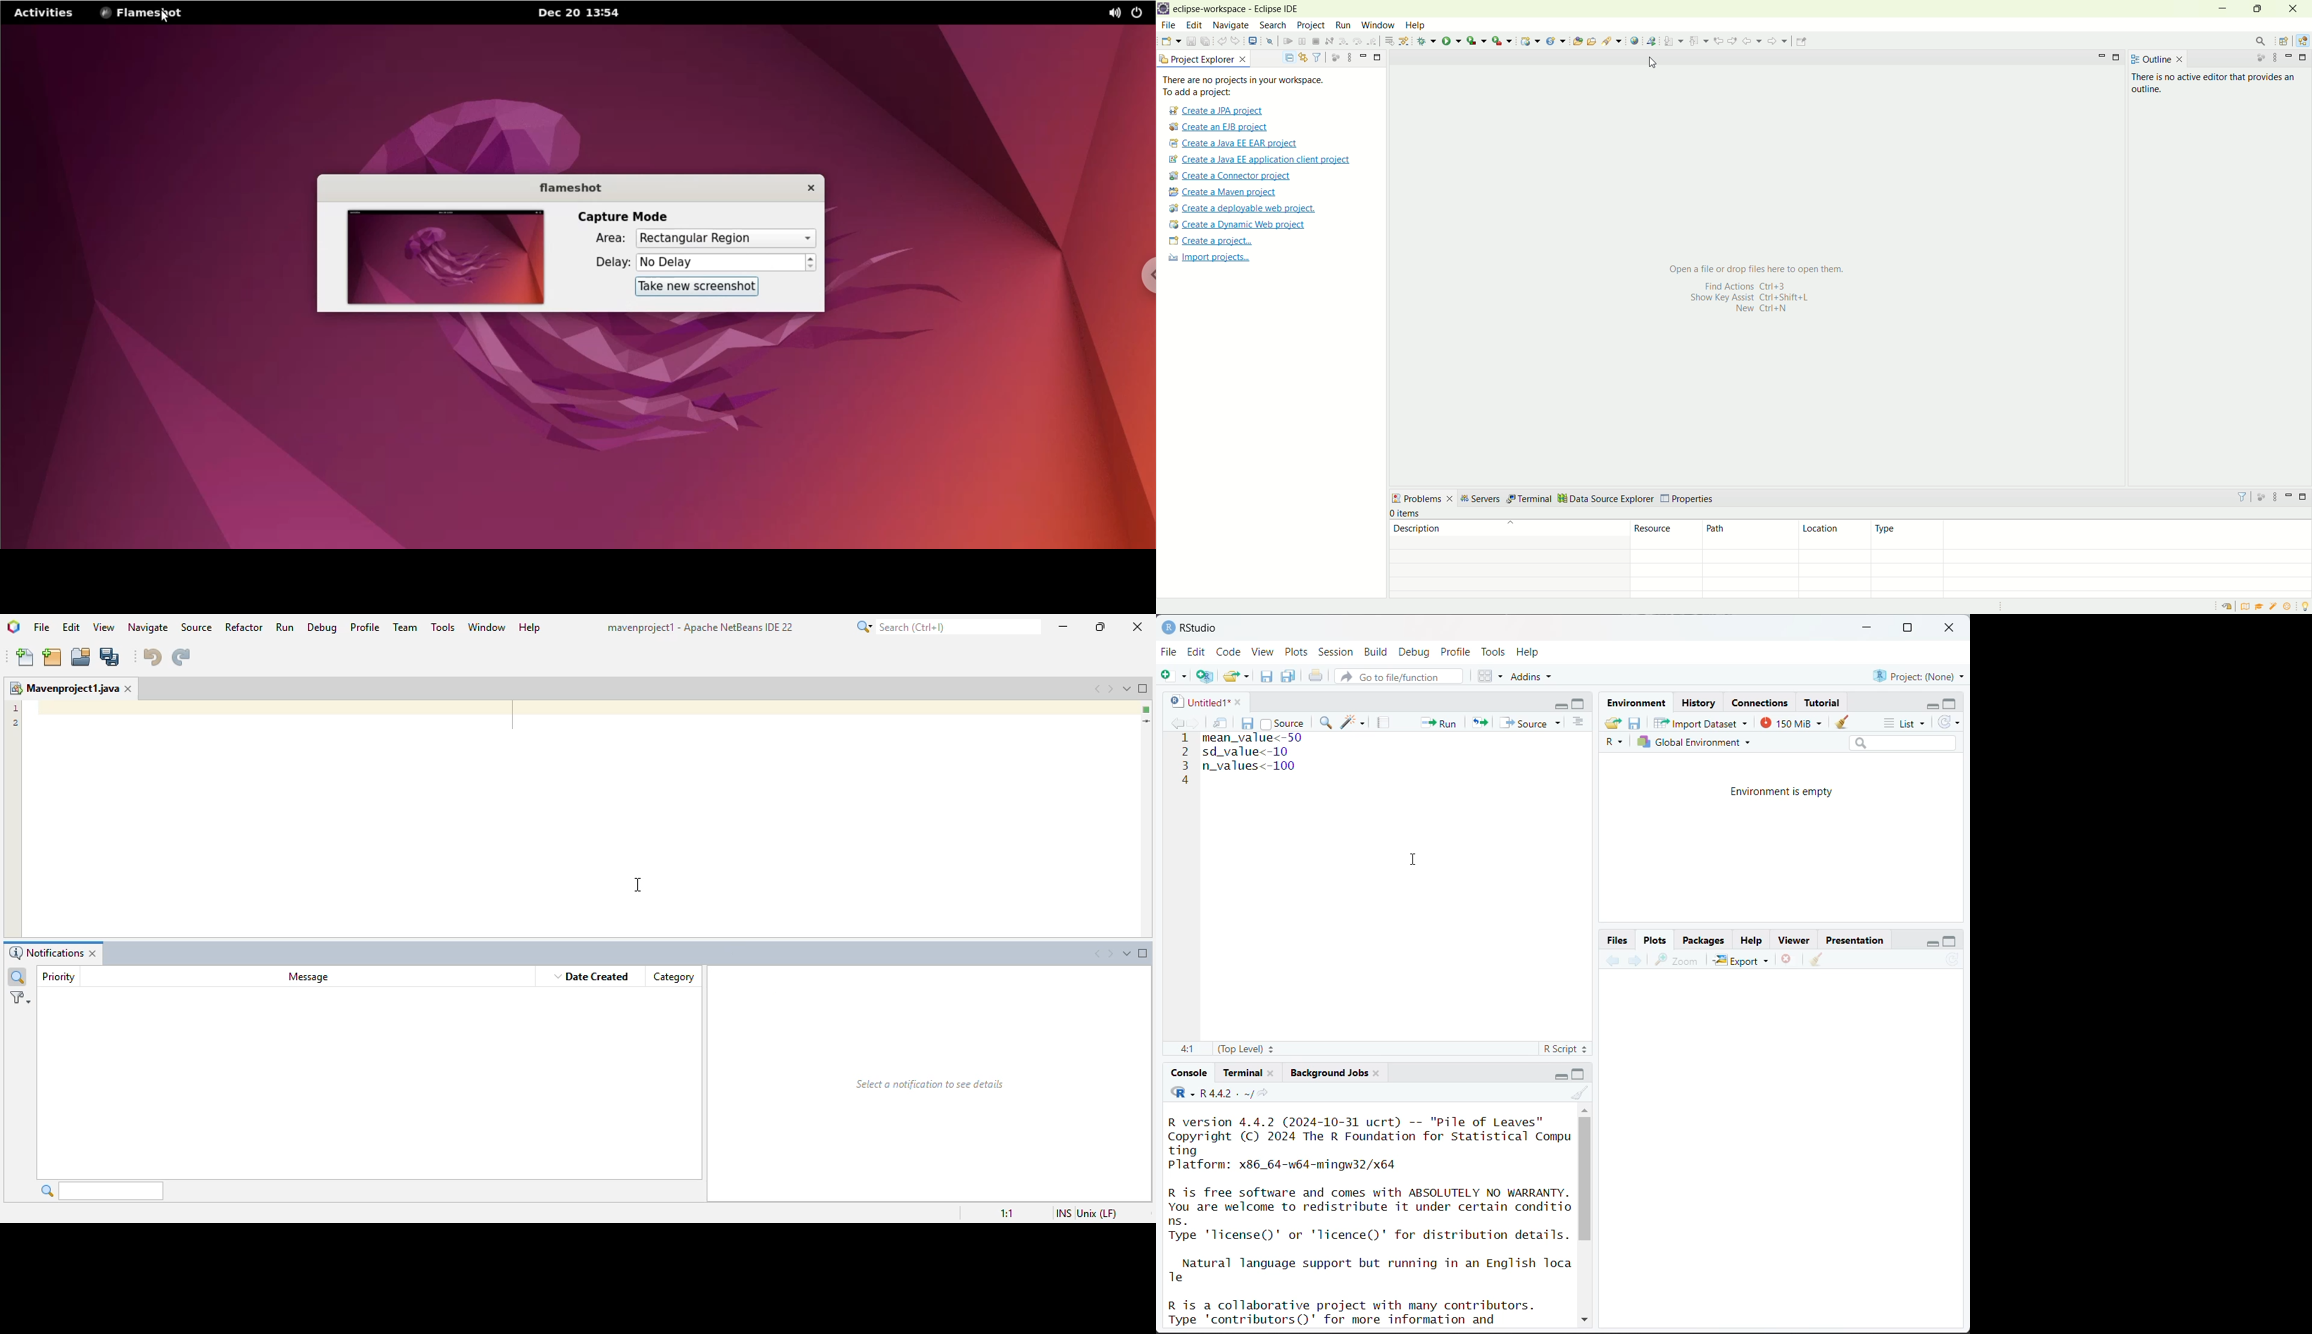 The height and width of the screenshot is (1344, 2324). Describe the element at coordinates (1585, 1178) in the screenshot. I see `vertical scroll bar` at that location.